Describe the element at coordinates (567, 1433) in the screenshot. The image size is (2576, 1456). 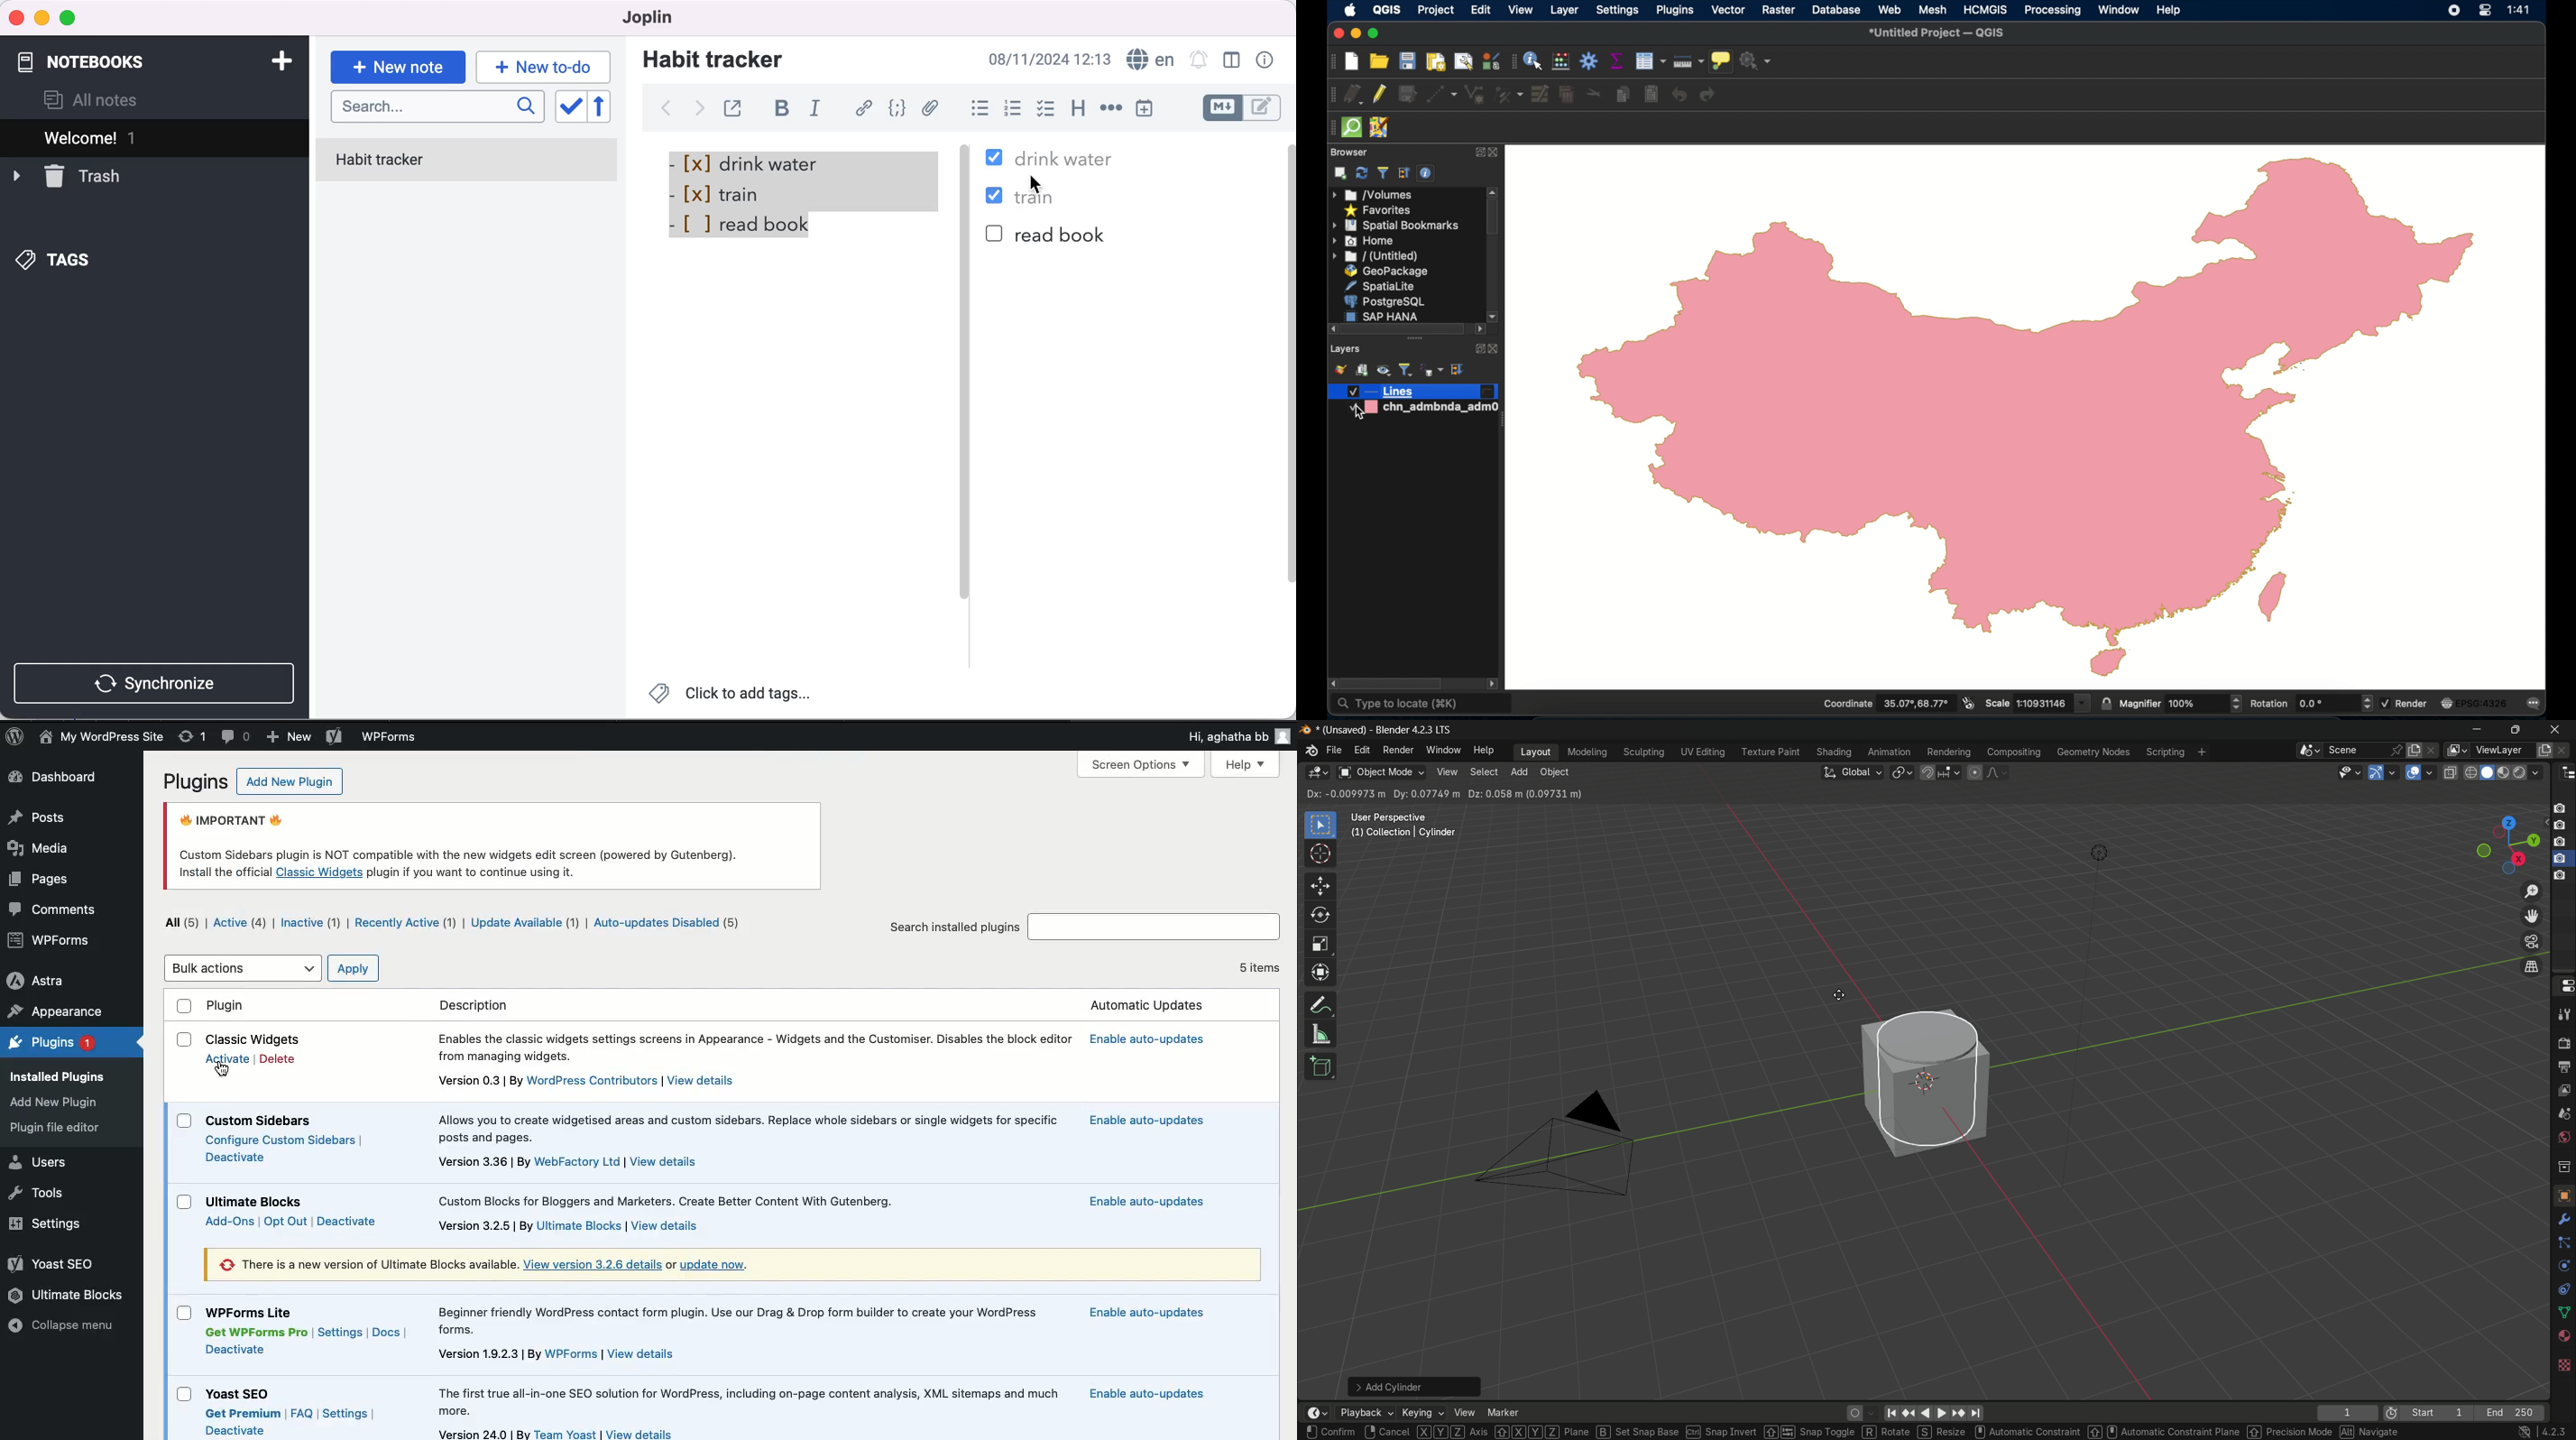
I see `team yoast` at that location.